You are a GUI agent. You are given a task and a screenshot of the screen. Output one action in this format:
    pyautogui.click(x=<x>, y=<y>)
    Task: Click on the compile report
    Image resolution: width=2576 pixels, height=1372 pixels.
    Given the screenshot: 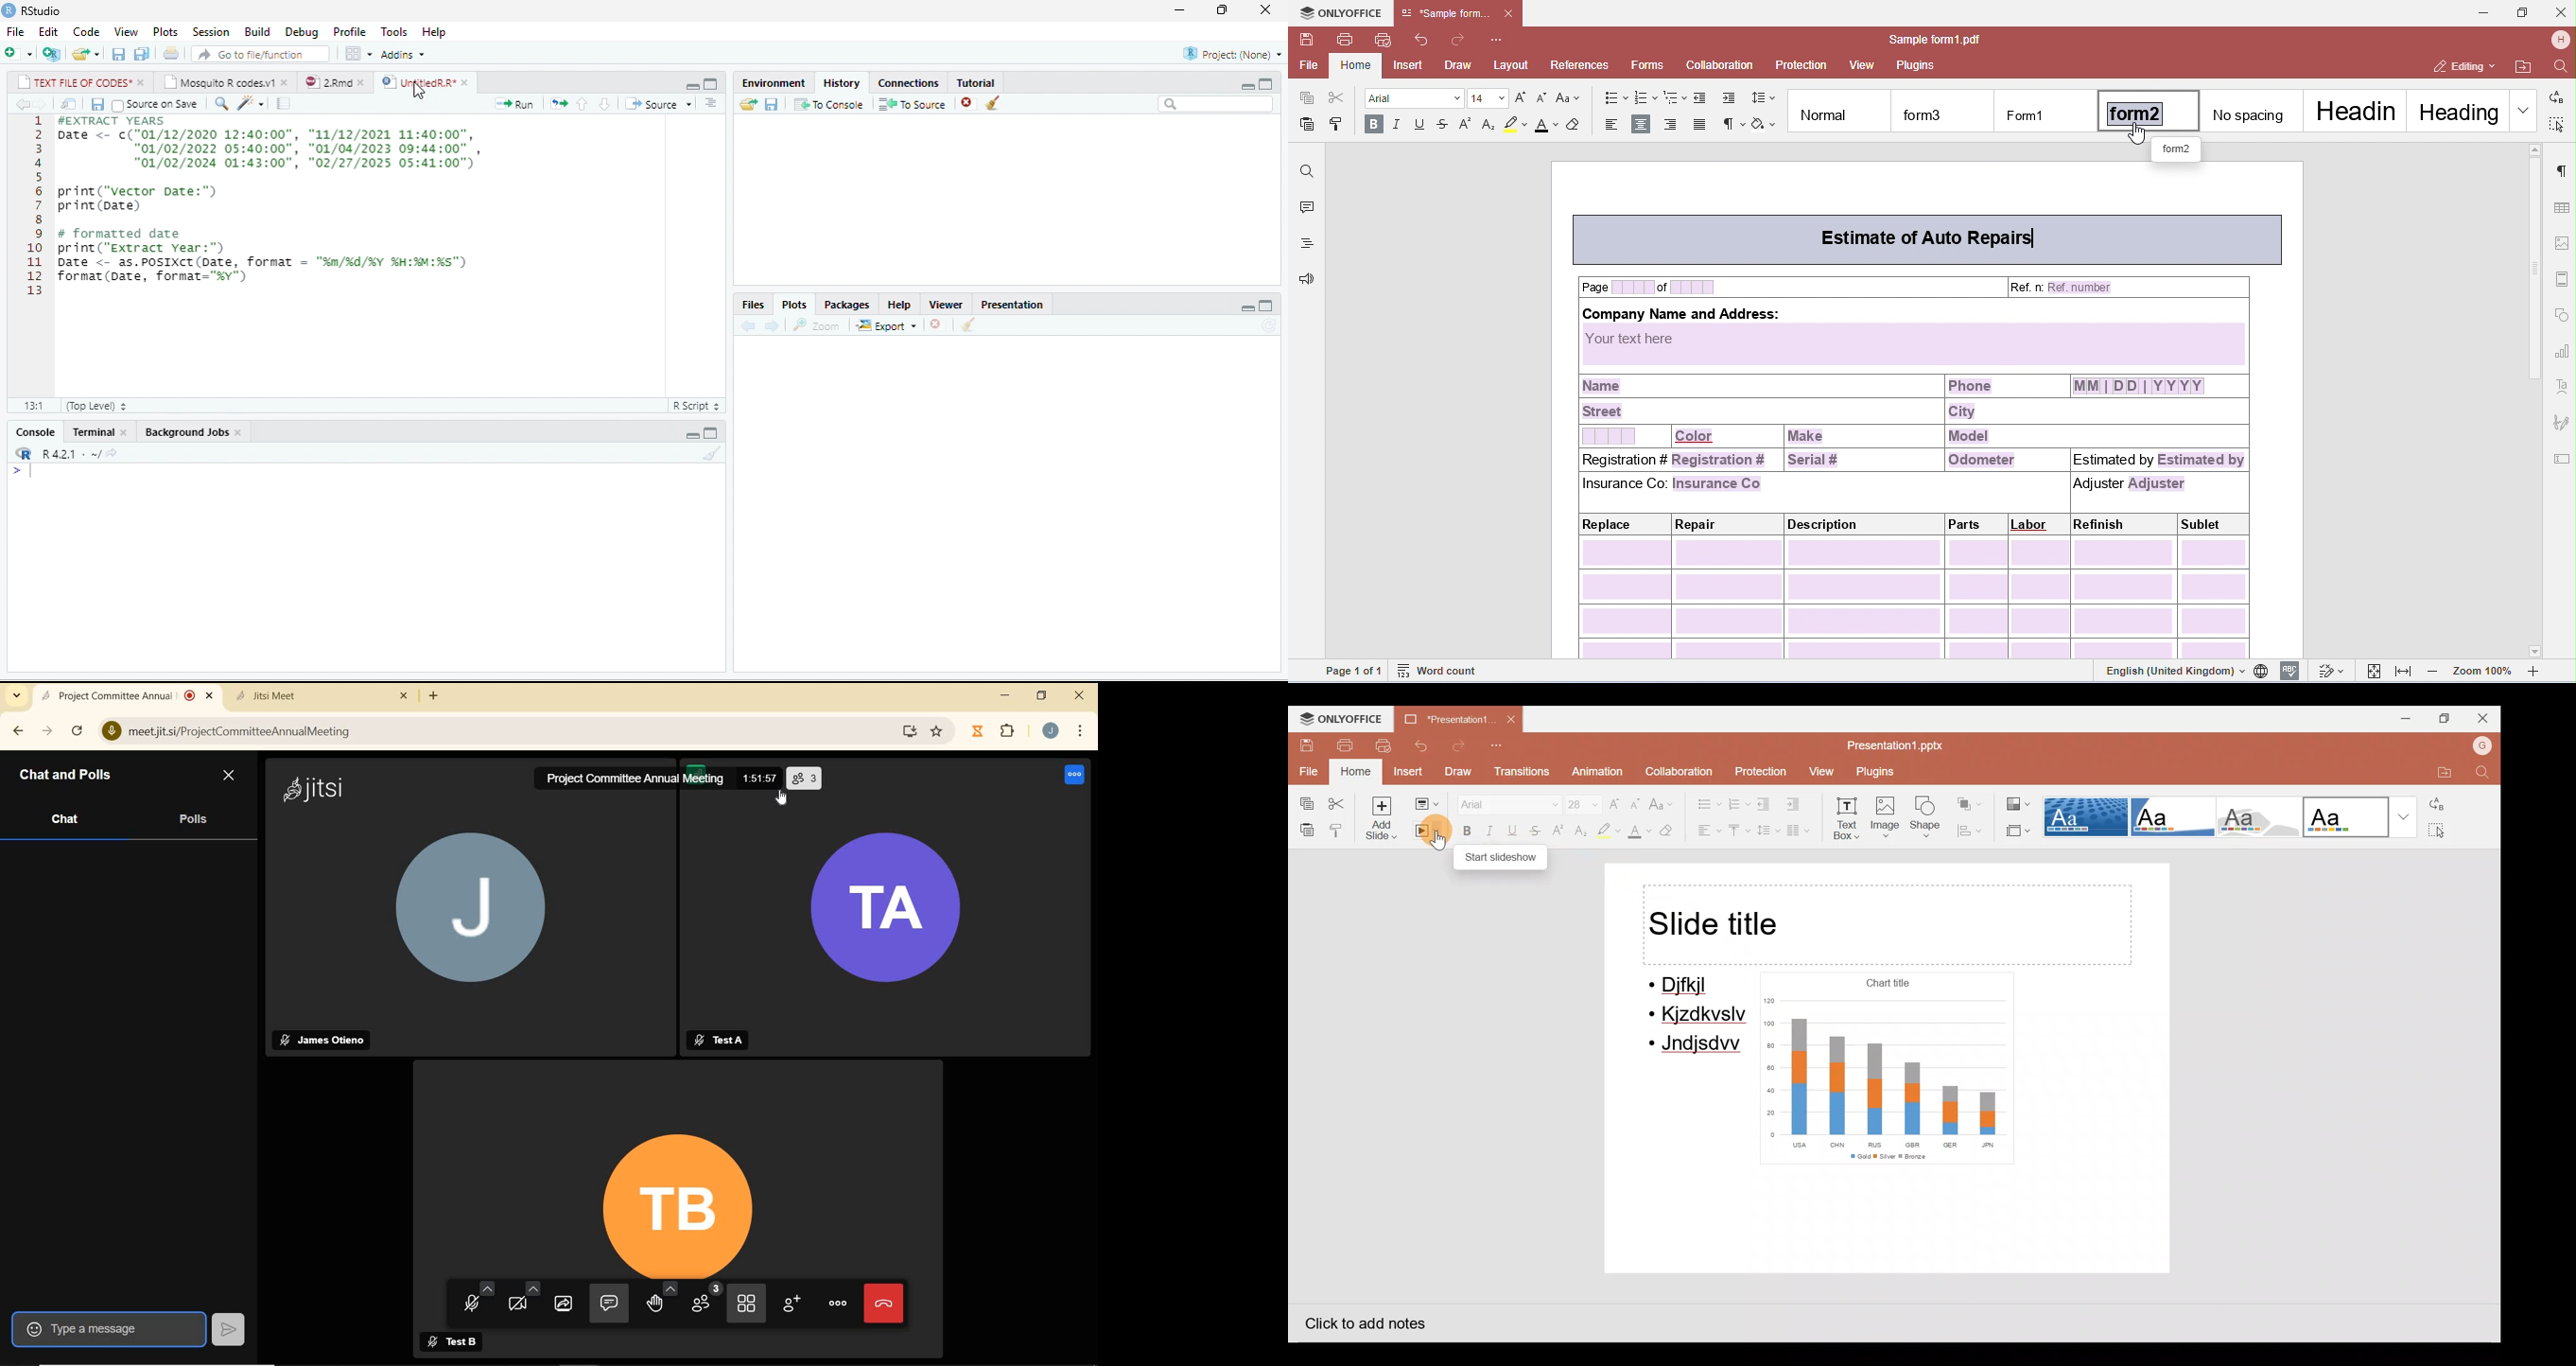 What is the action you would take?
    pyautogui.click(x=283, y=103)
    